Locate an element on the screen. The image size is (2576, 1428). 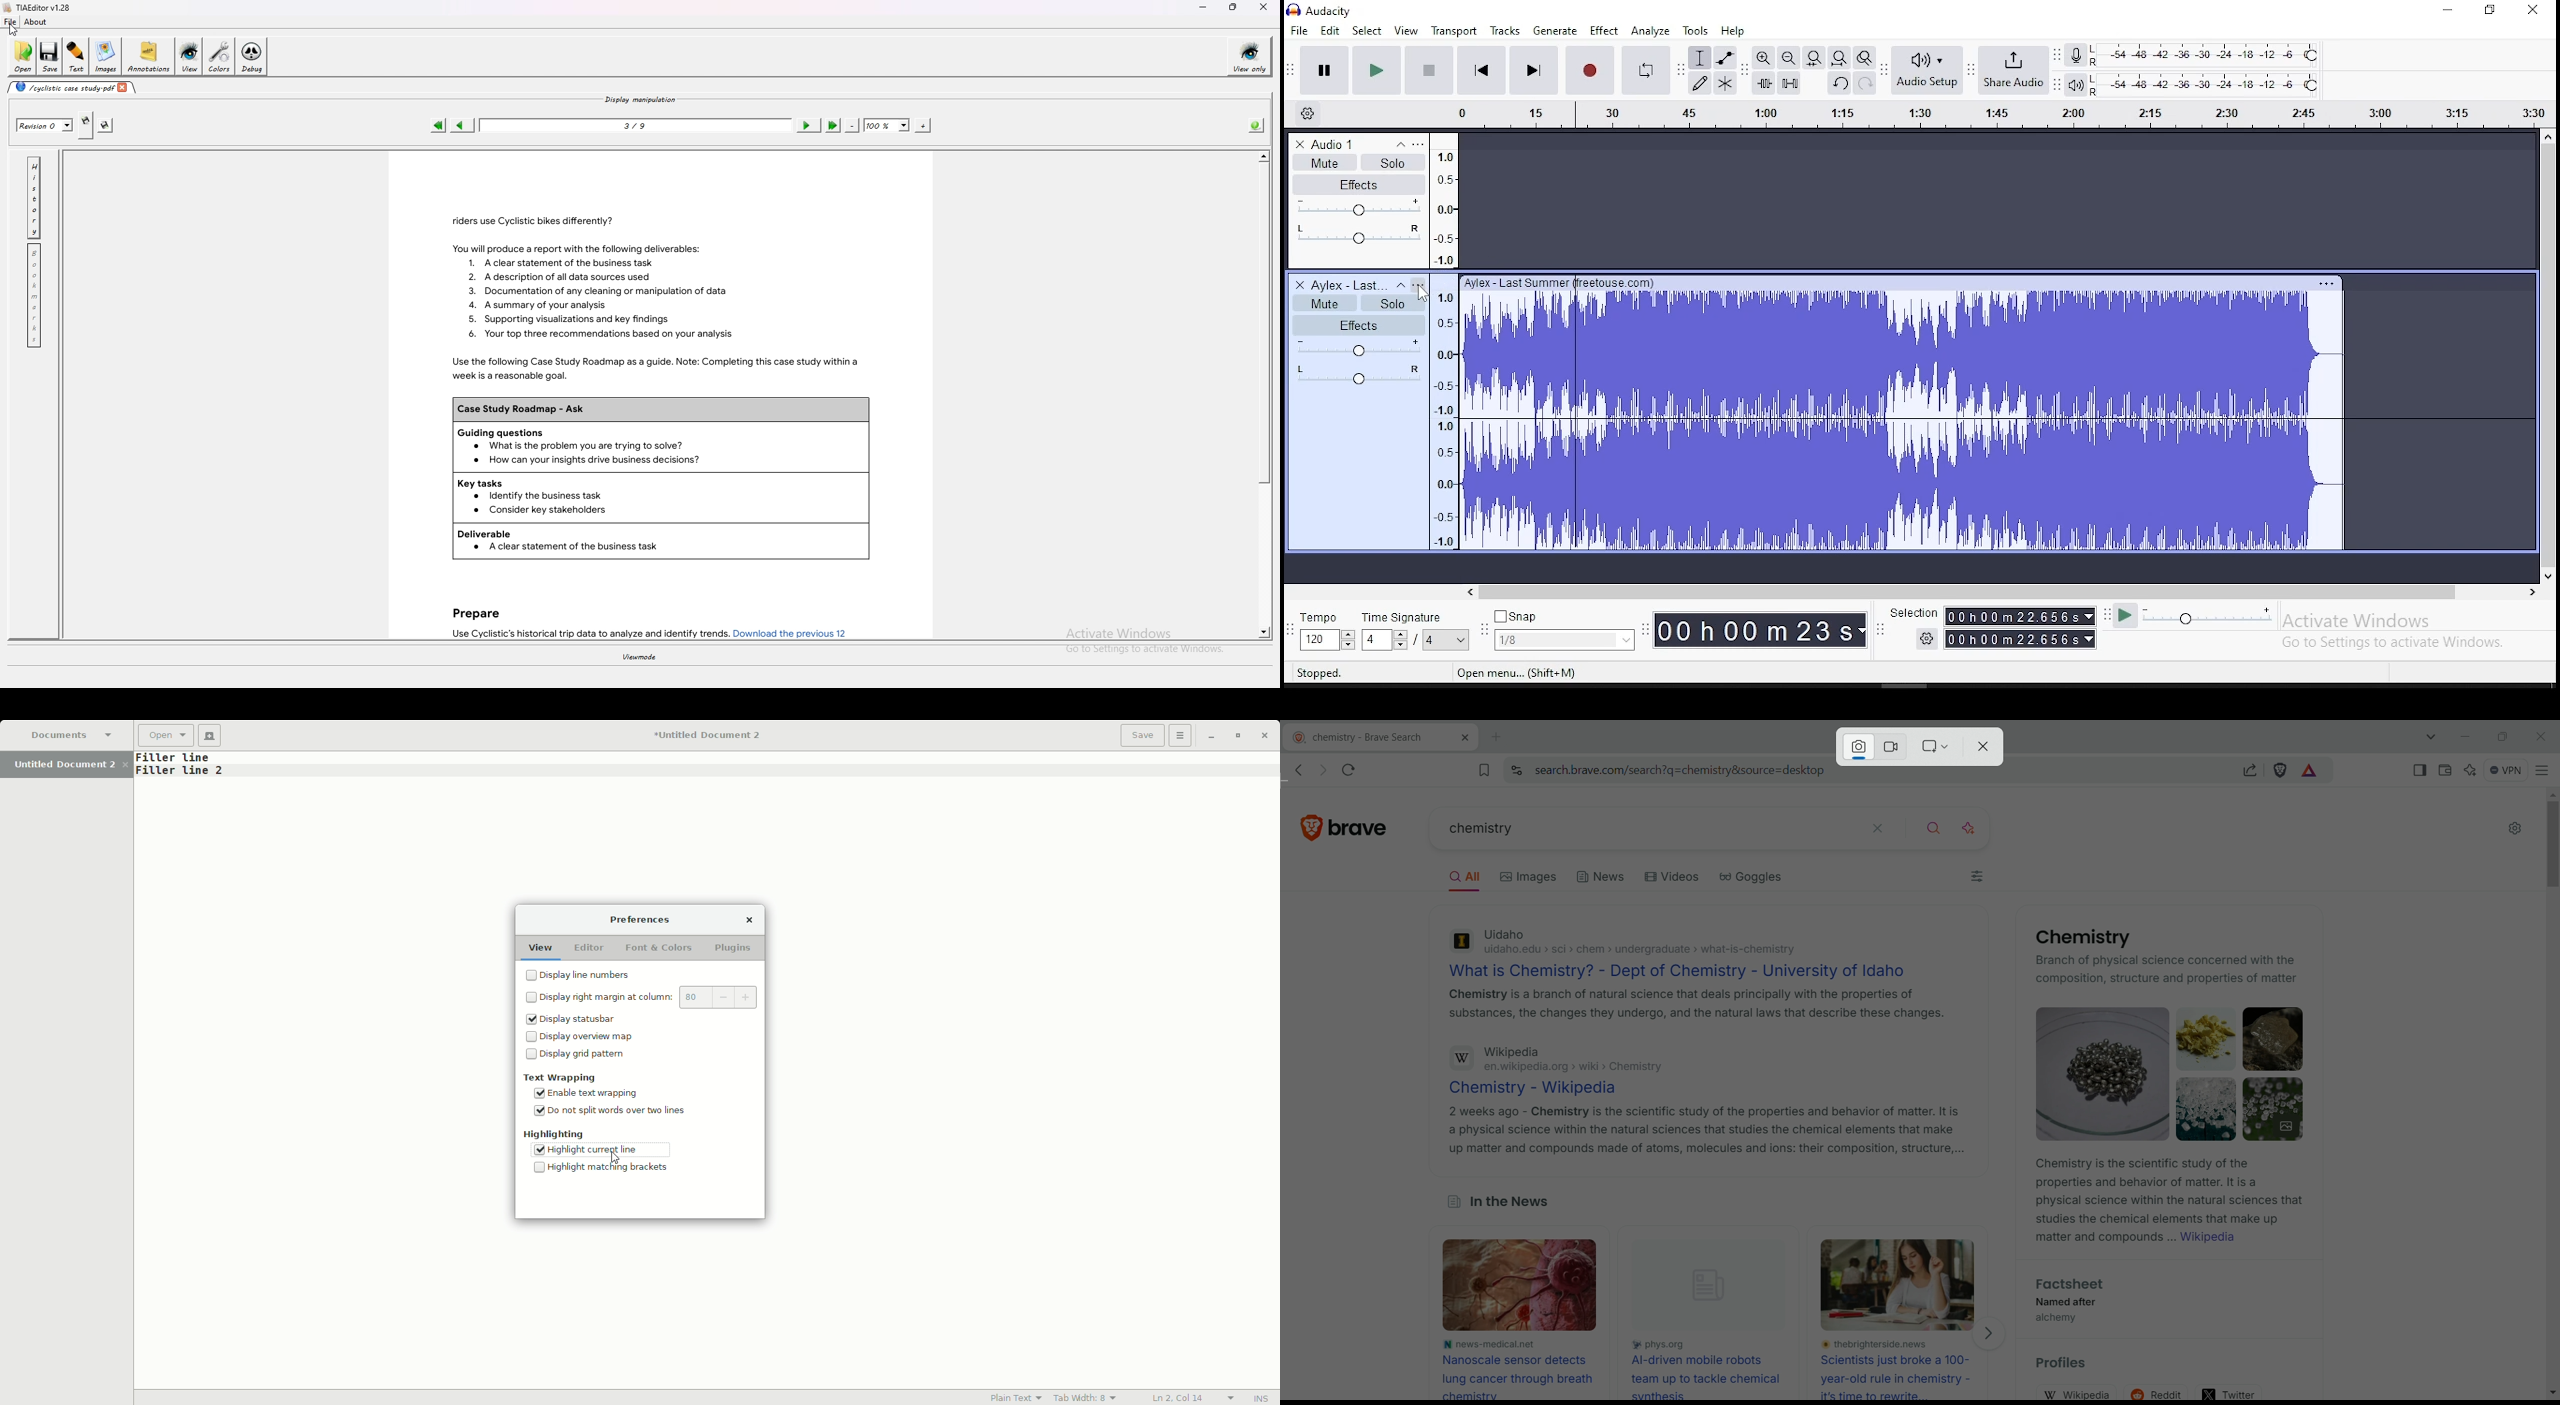
open menu is located at coordinates (1419, 284).